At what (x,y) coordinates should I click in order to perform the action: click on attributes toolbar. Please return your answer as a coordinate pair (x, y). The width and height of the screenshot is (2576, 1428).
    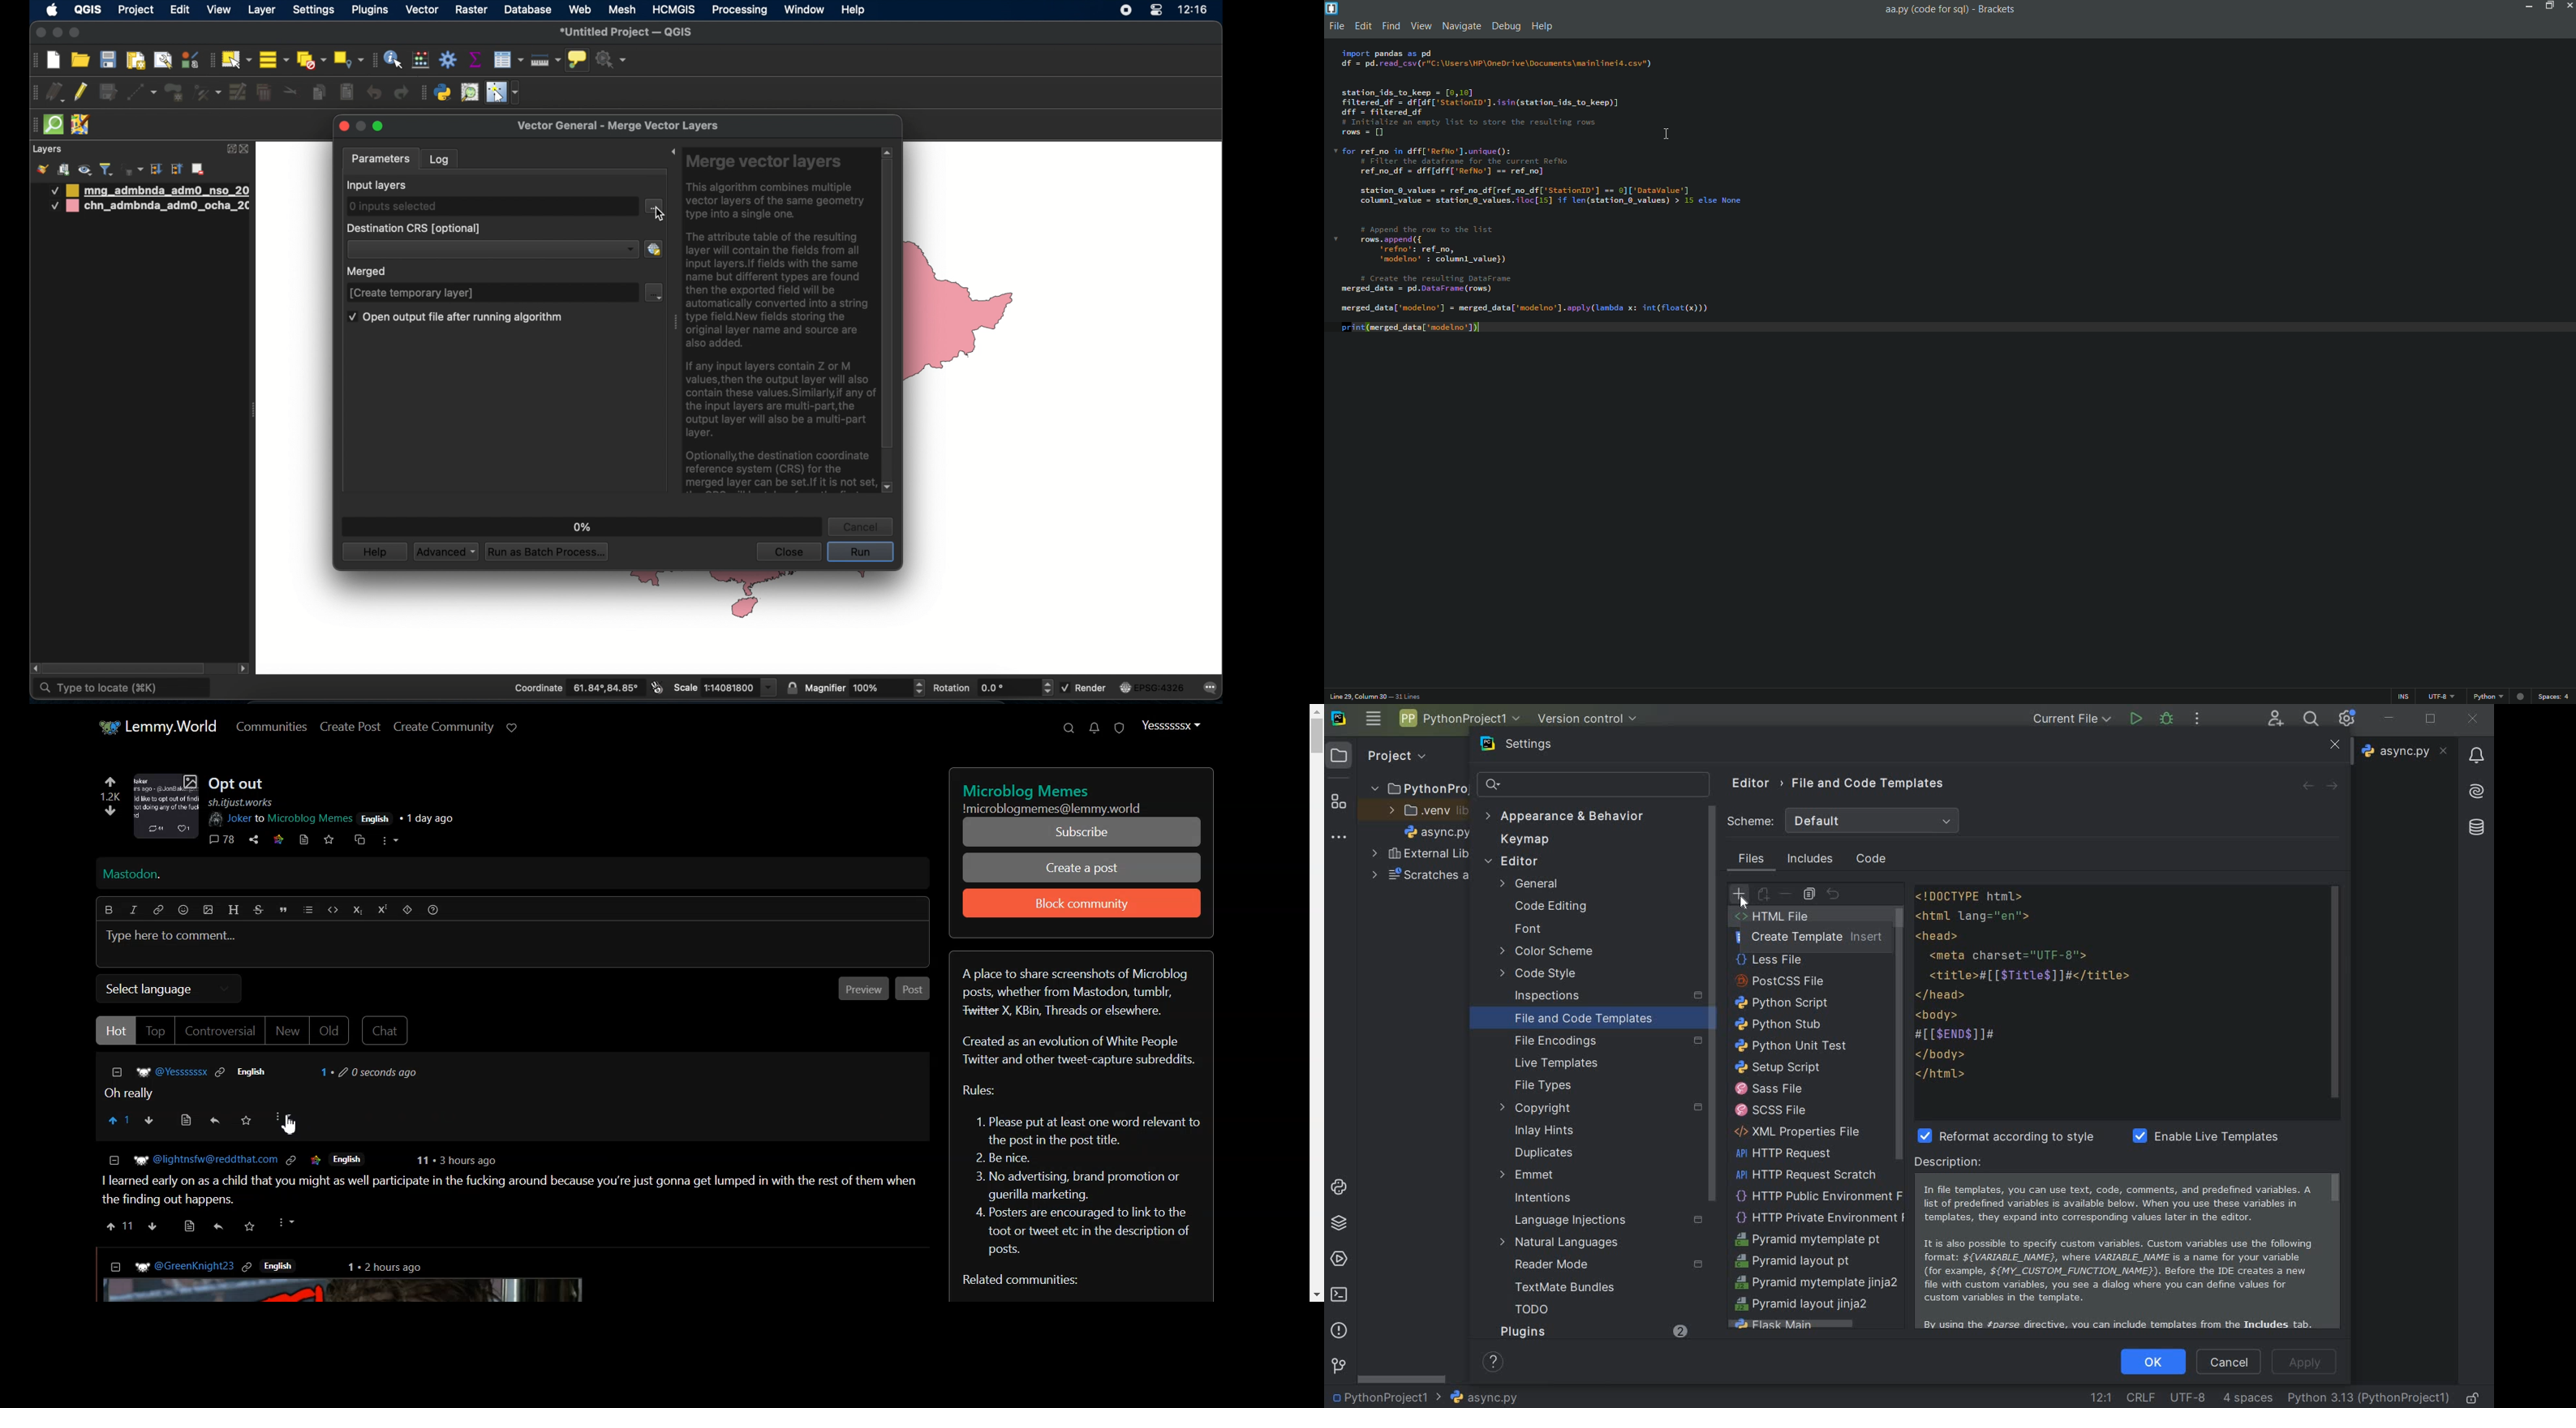
    Looking at the image, I should click on (372, 60).